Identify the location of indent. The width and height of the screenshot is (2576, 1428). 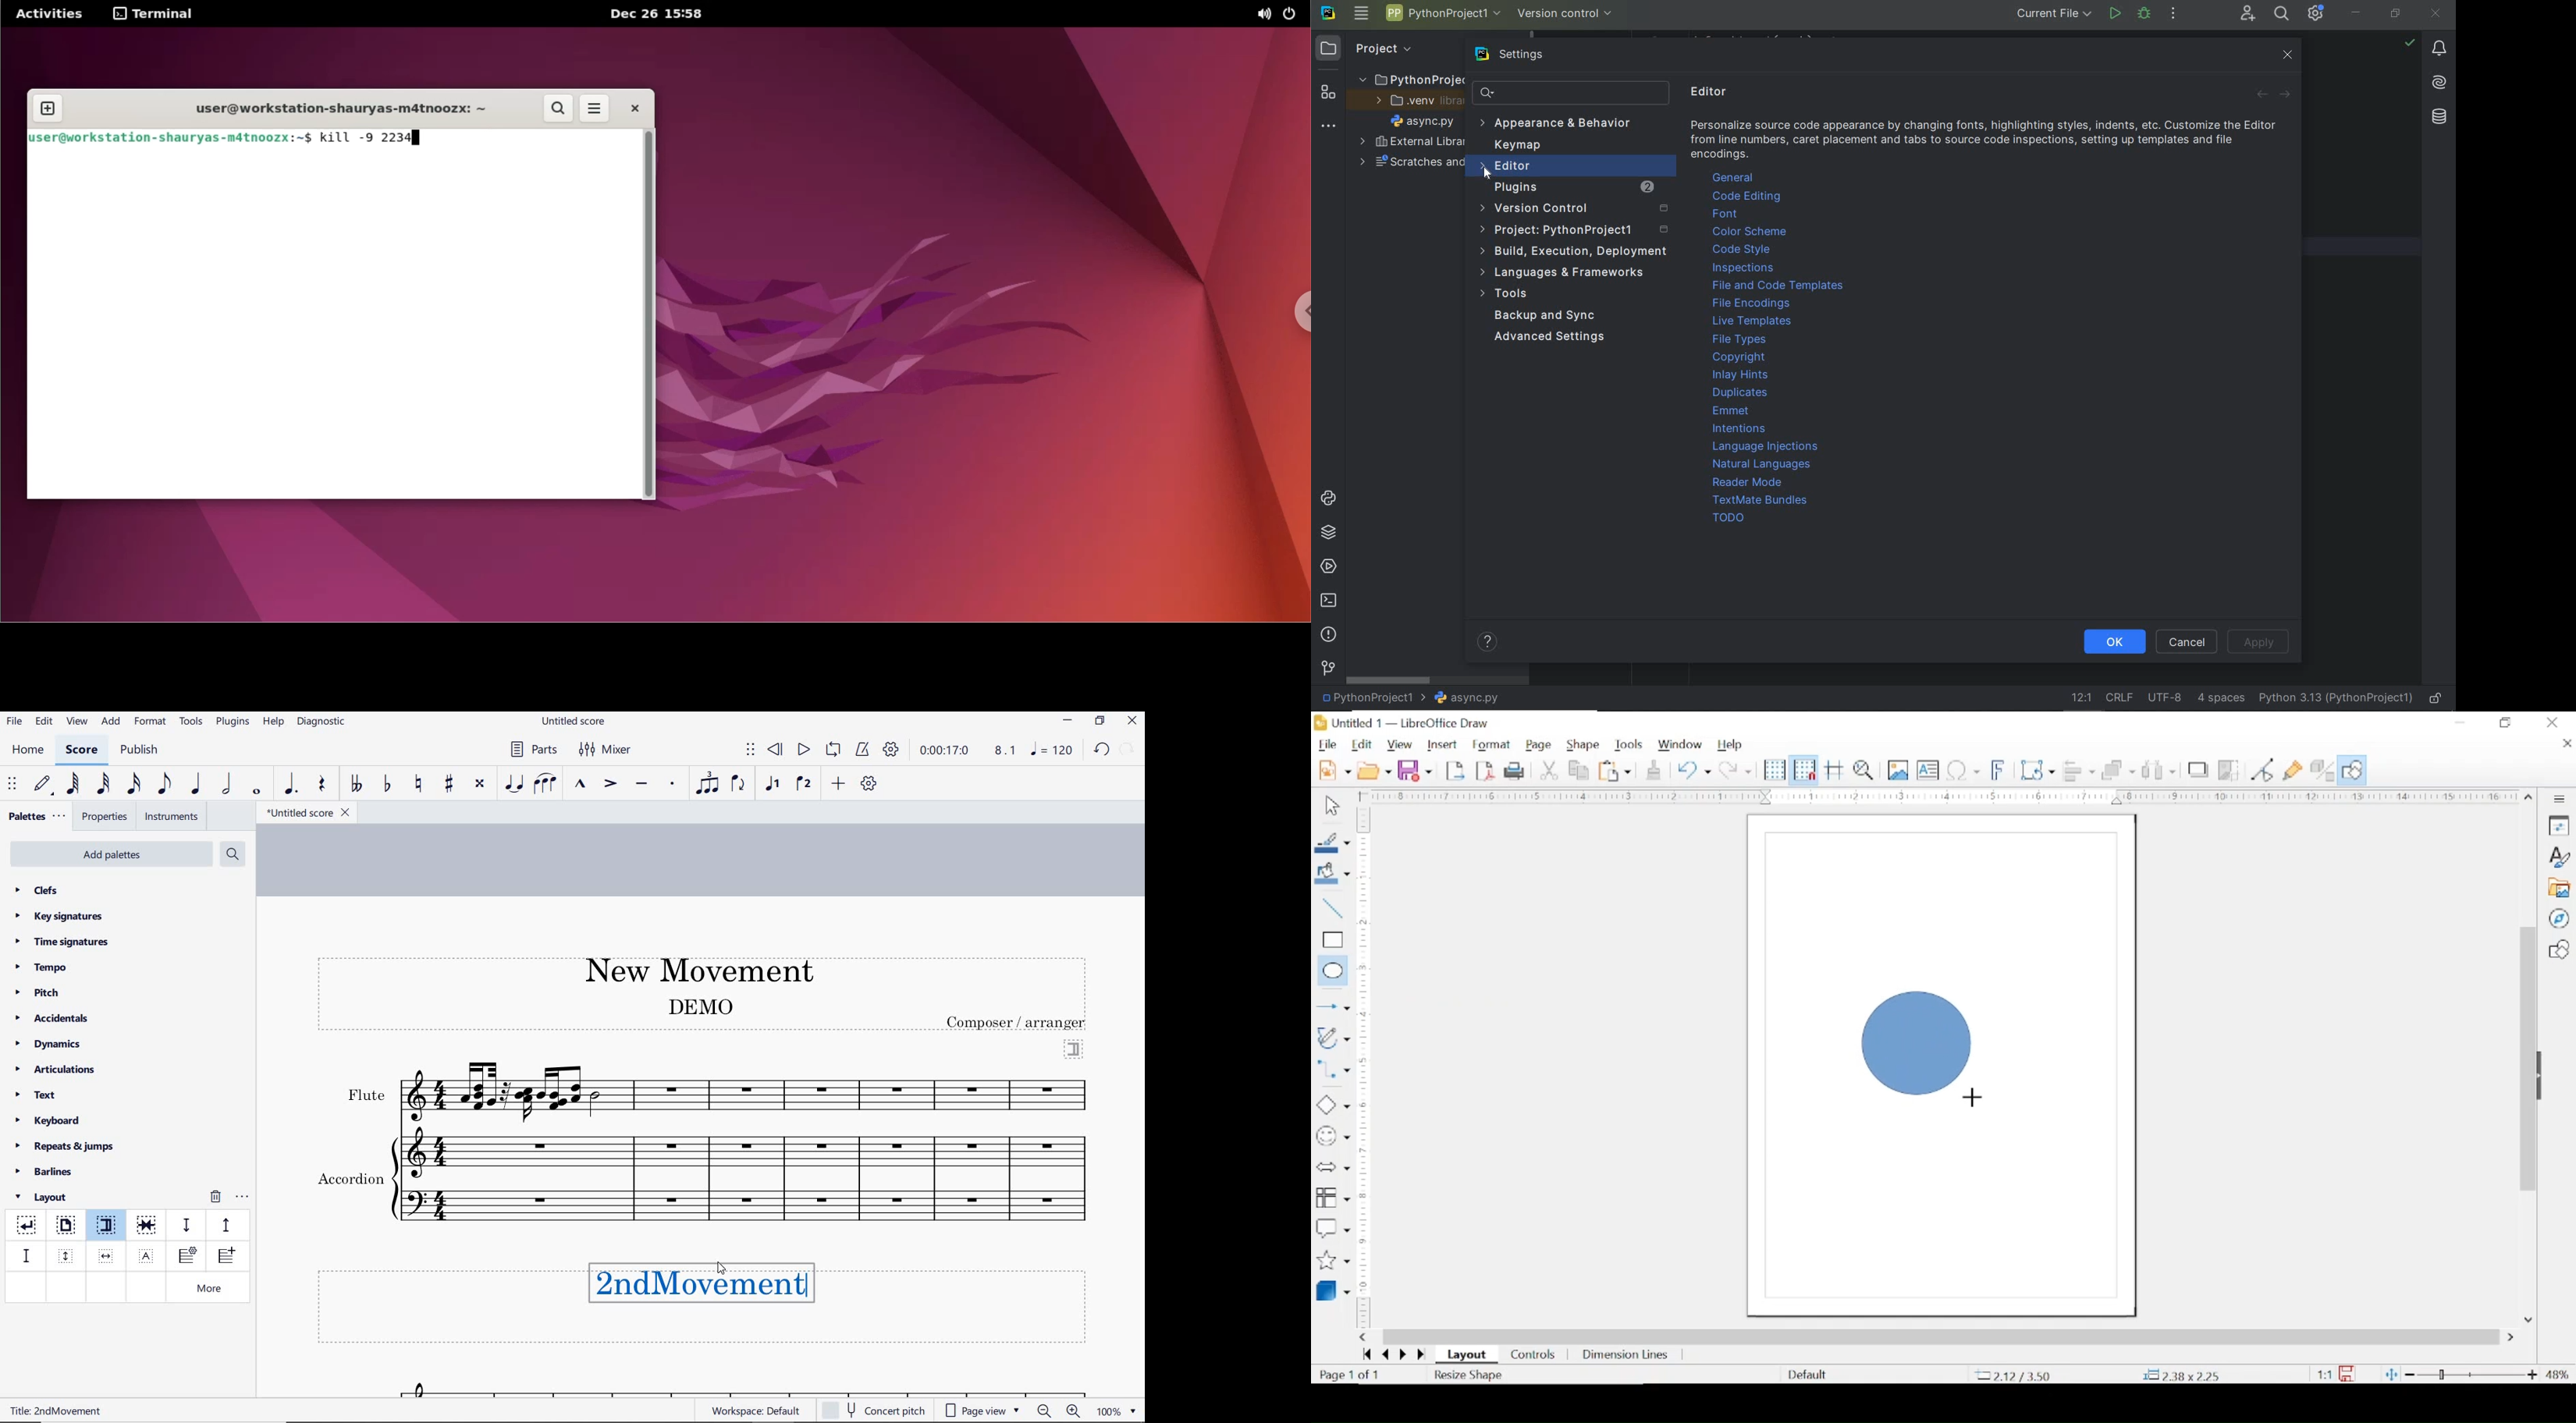
(2220, 699).